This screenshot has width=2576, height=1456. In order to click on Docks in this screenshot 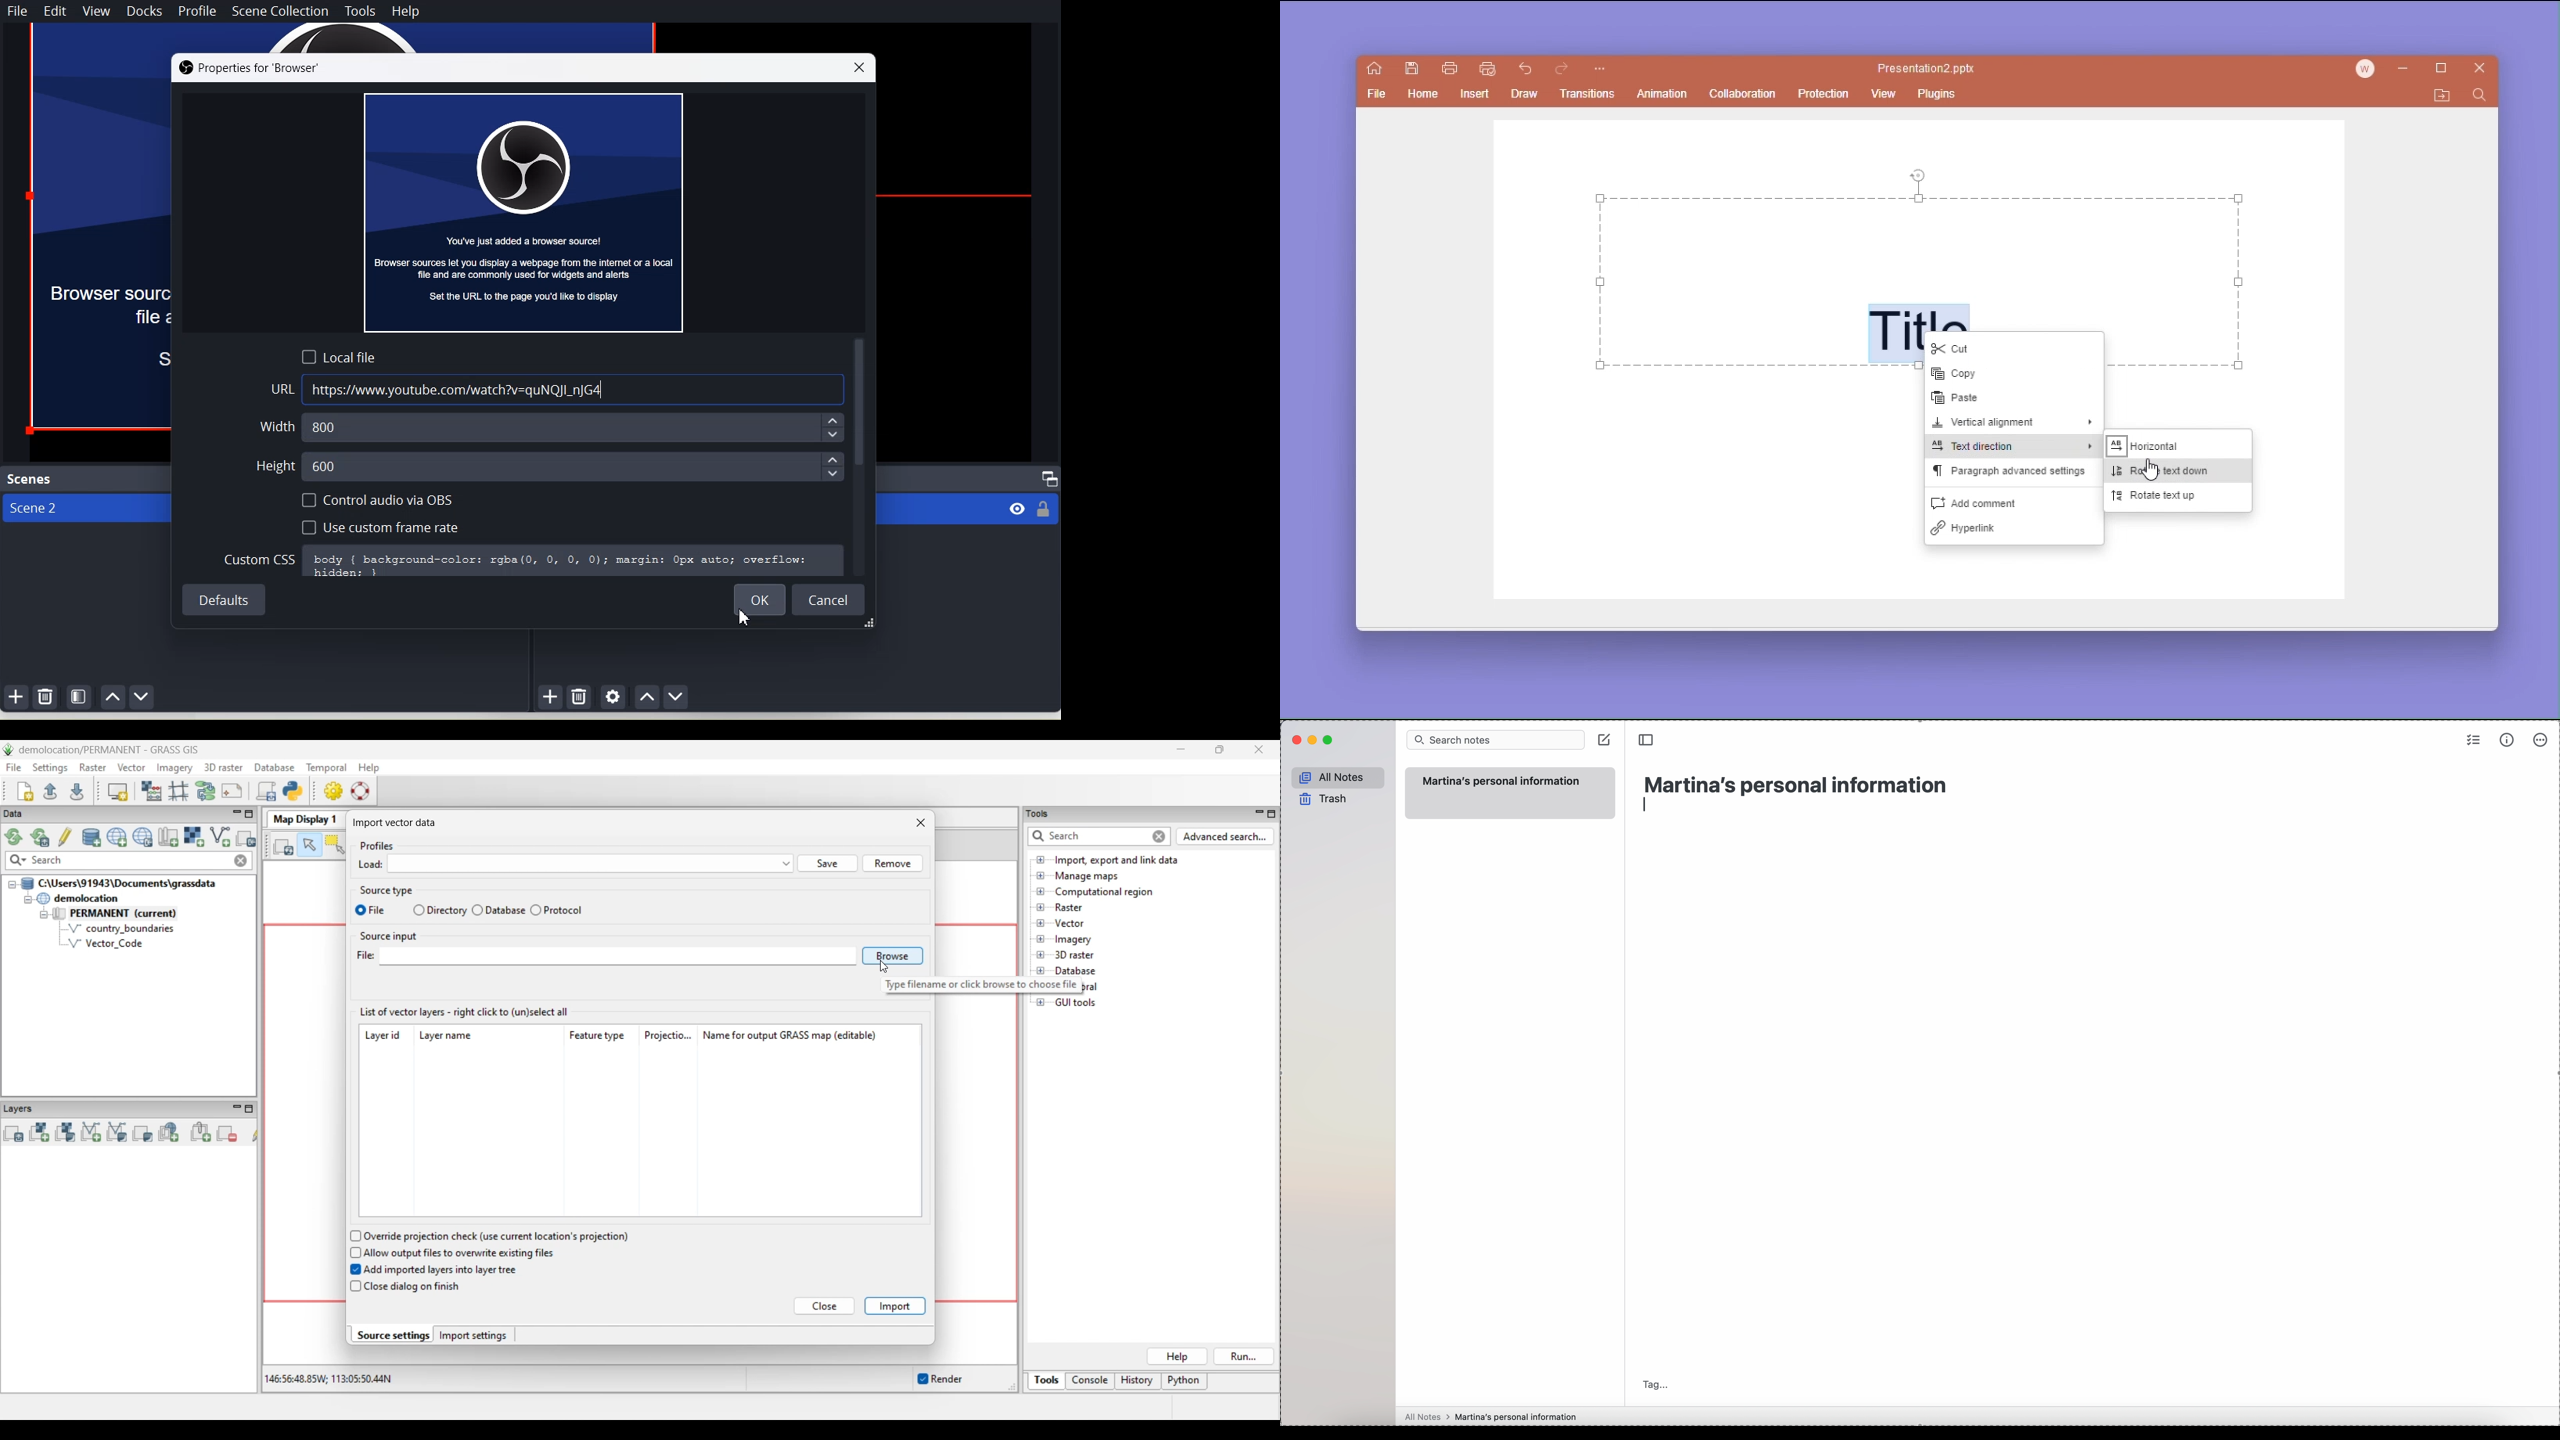, I will do `click(146, 12)`.